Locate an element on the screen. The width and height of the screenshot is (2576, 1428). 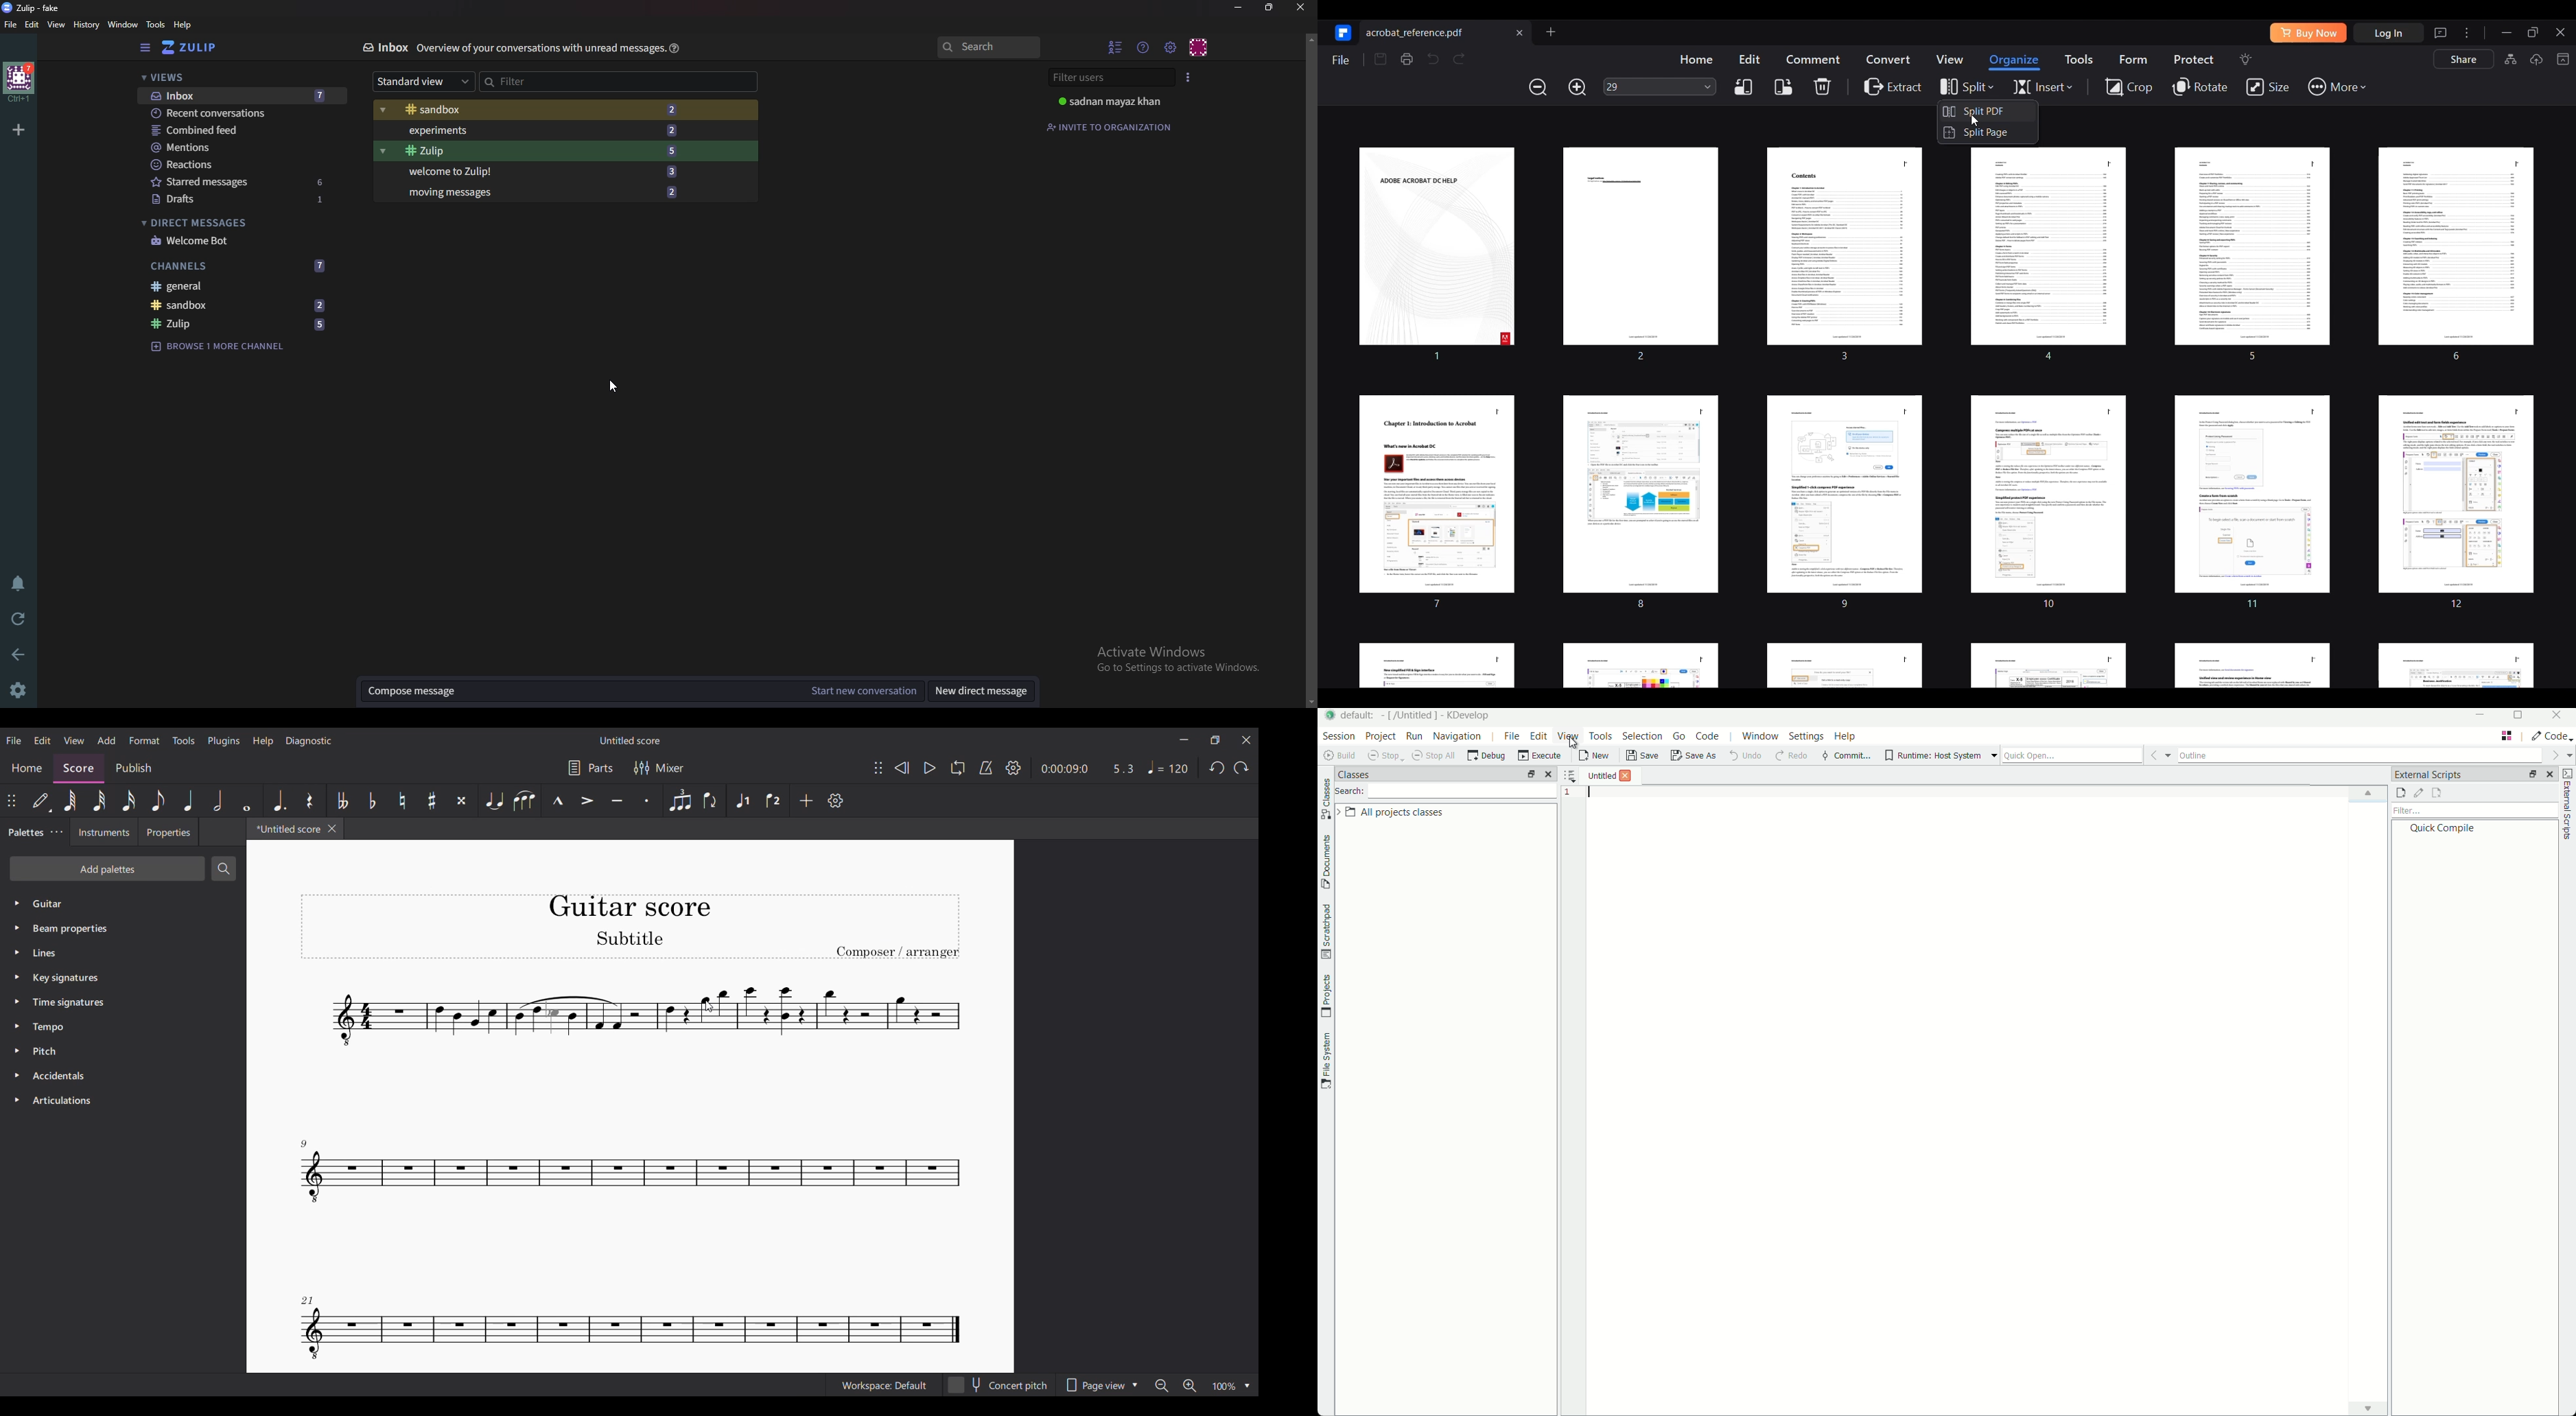
Show in smaller tab is located at coordinates (1216, 740).